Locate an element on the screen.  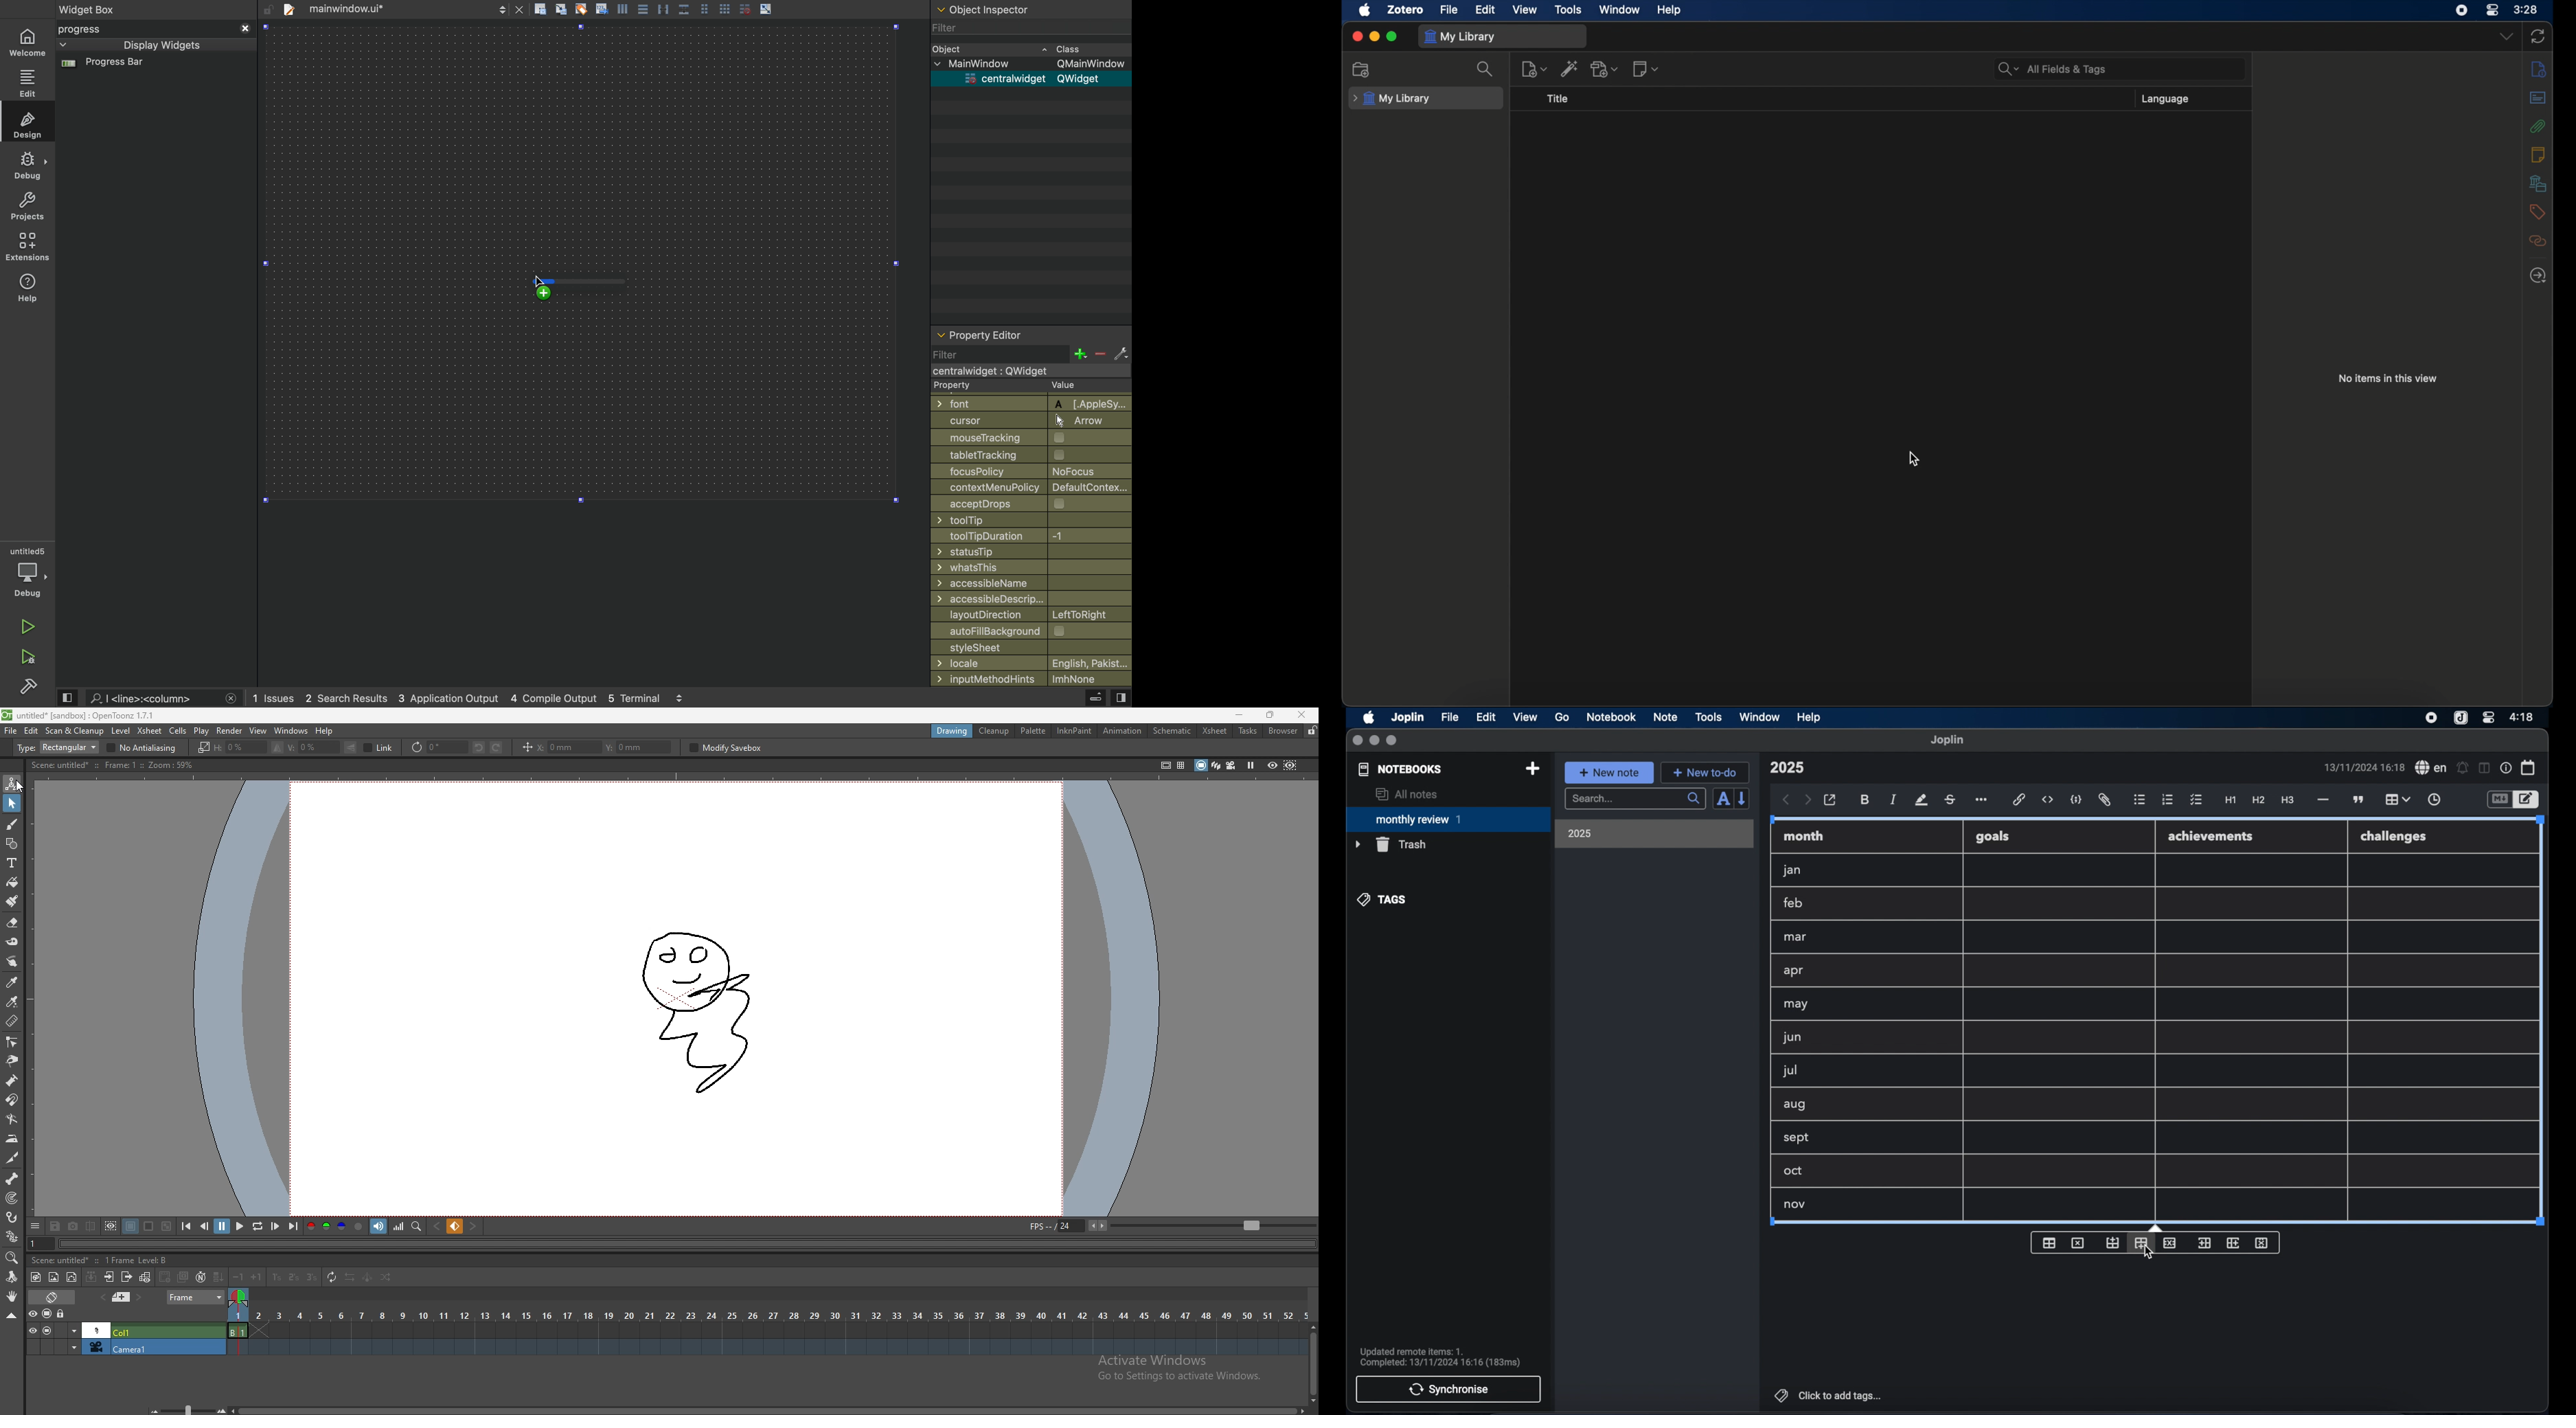
view is located at coordinates (1526, 10).